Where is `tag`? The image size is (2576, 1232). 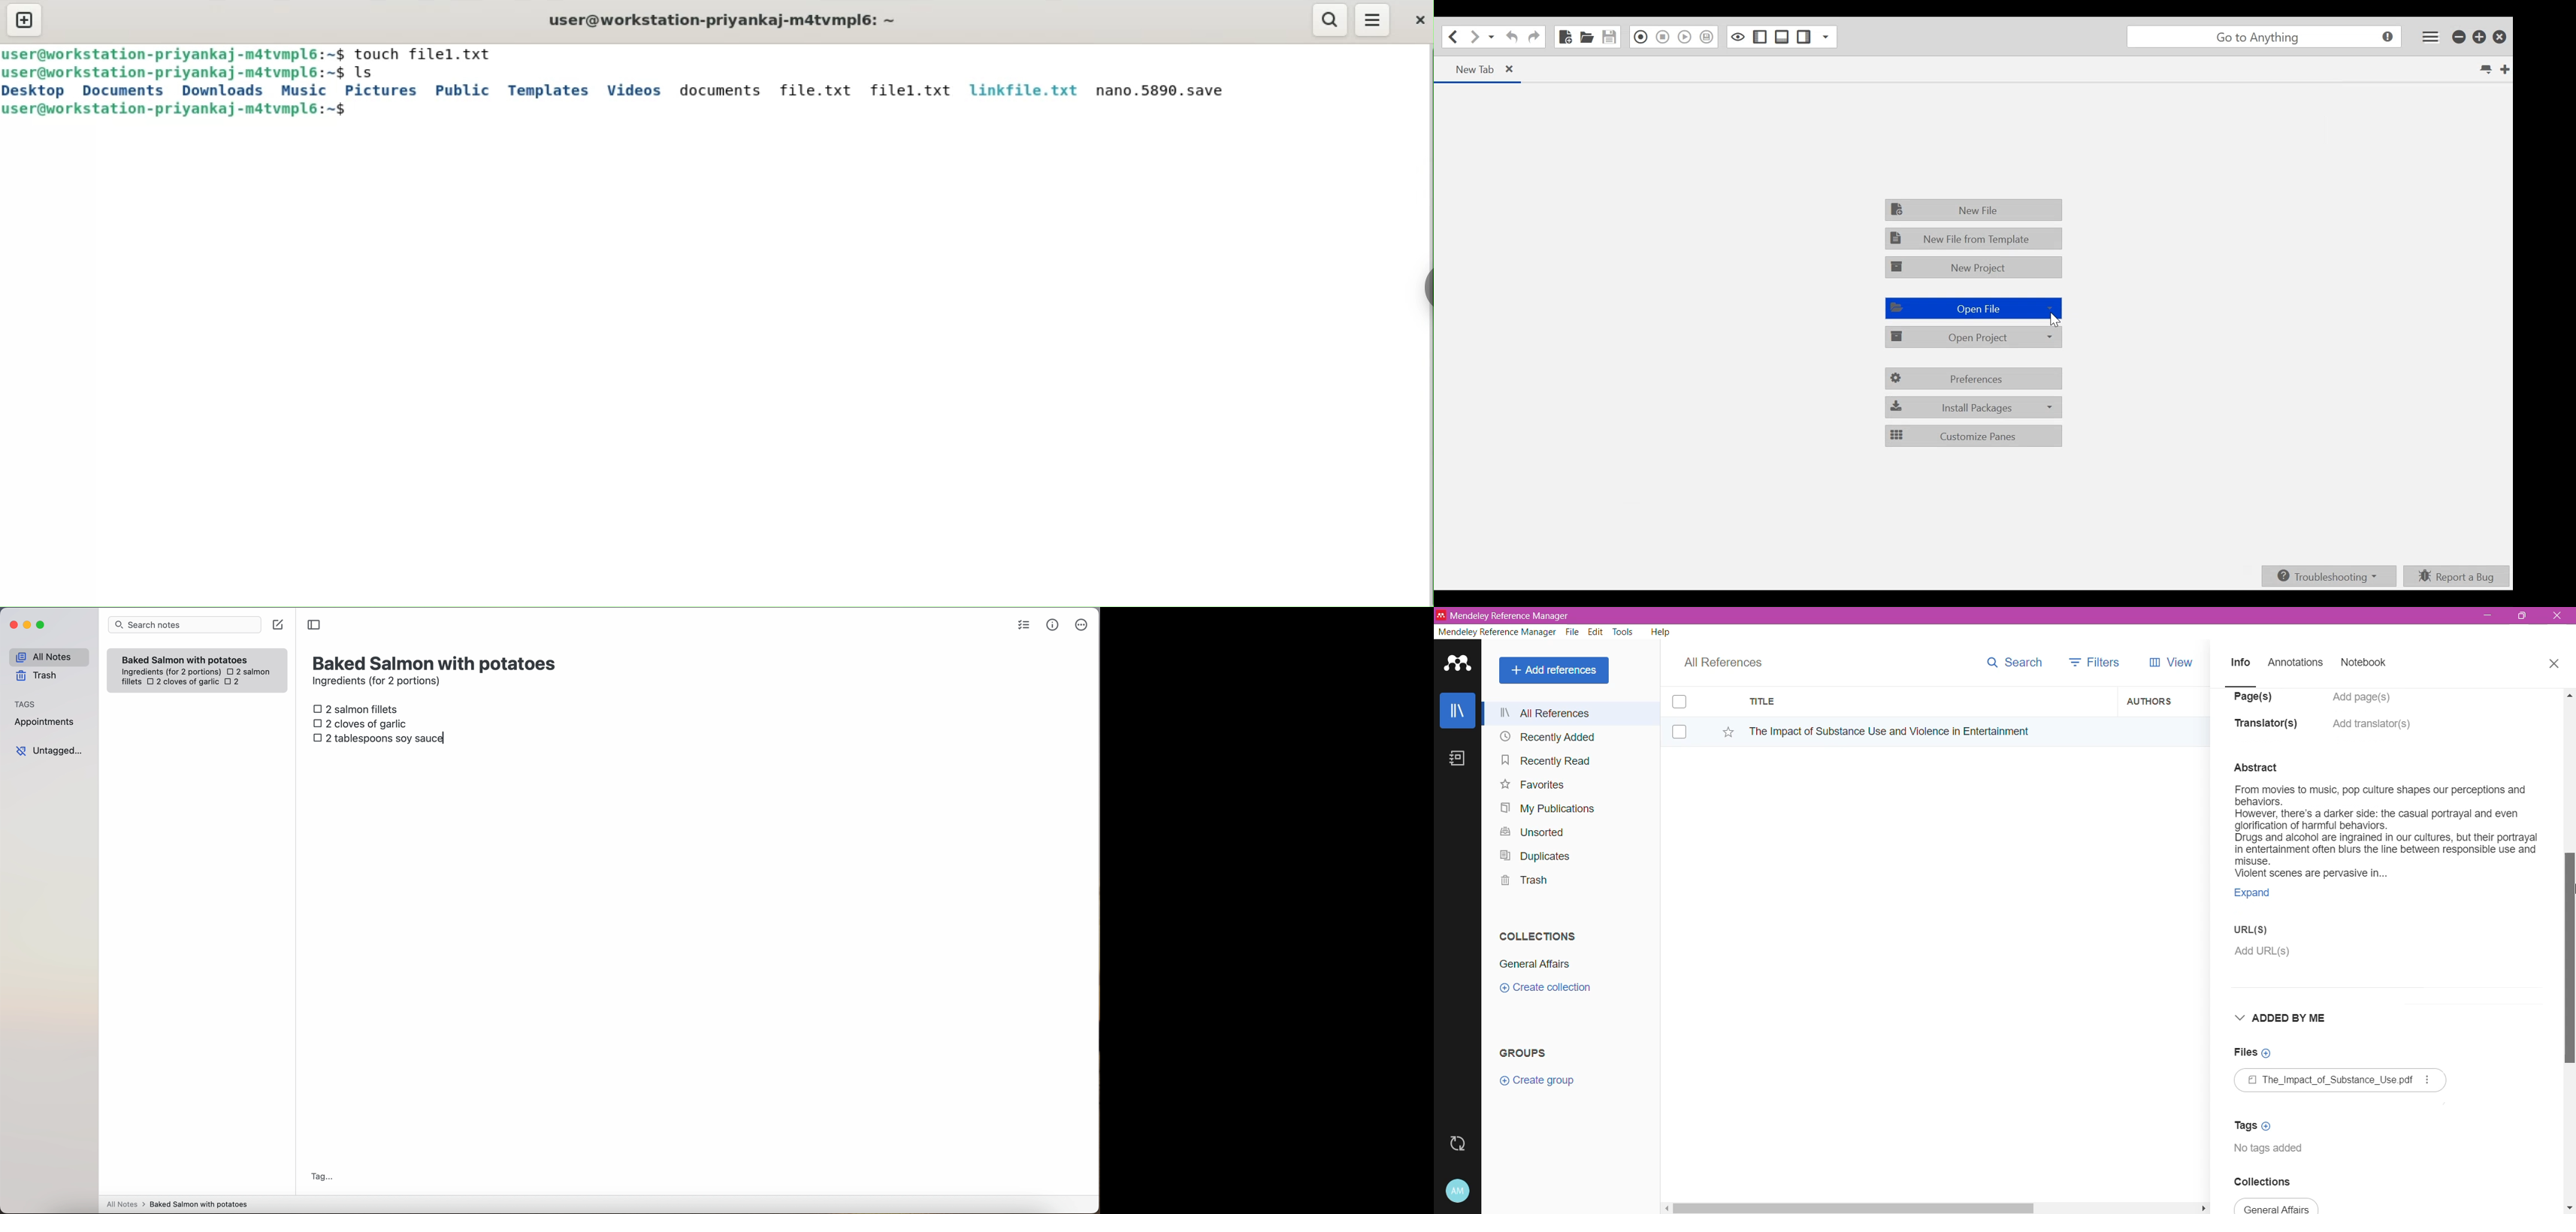
tag is located at coordinates (321, 1178).